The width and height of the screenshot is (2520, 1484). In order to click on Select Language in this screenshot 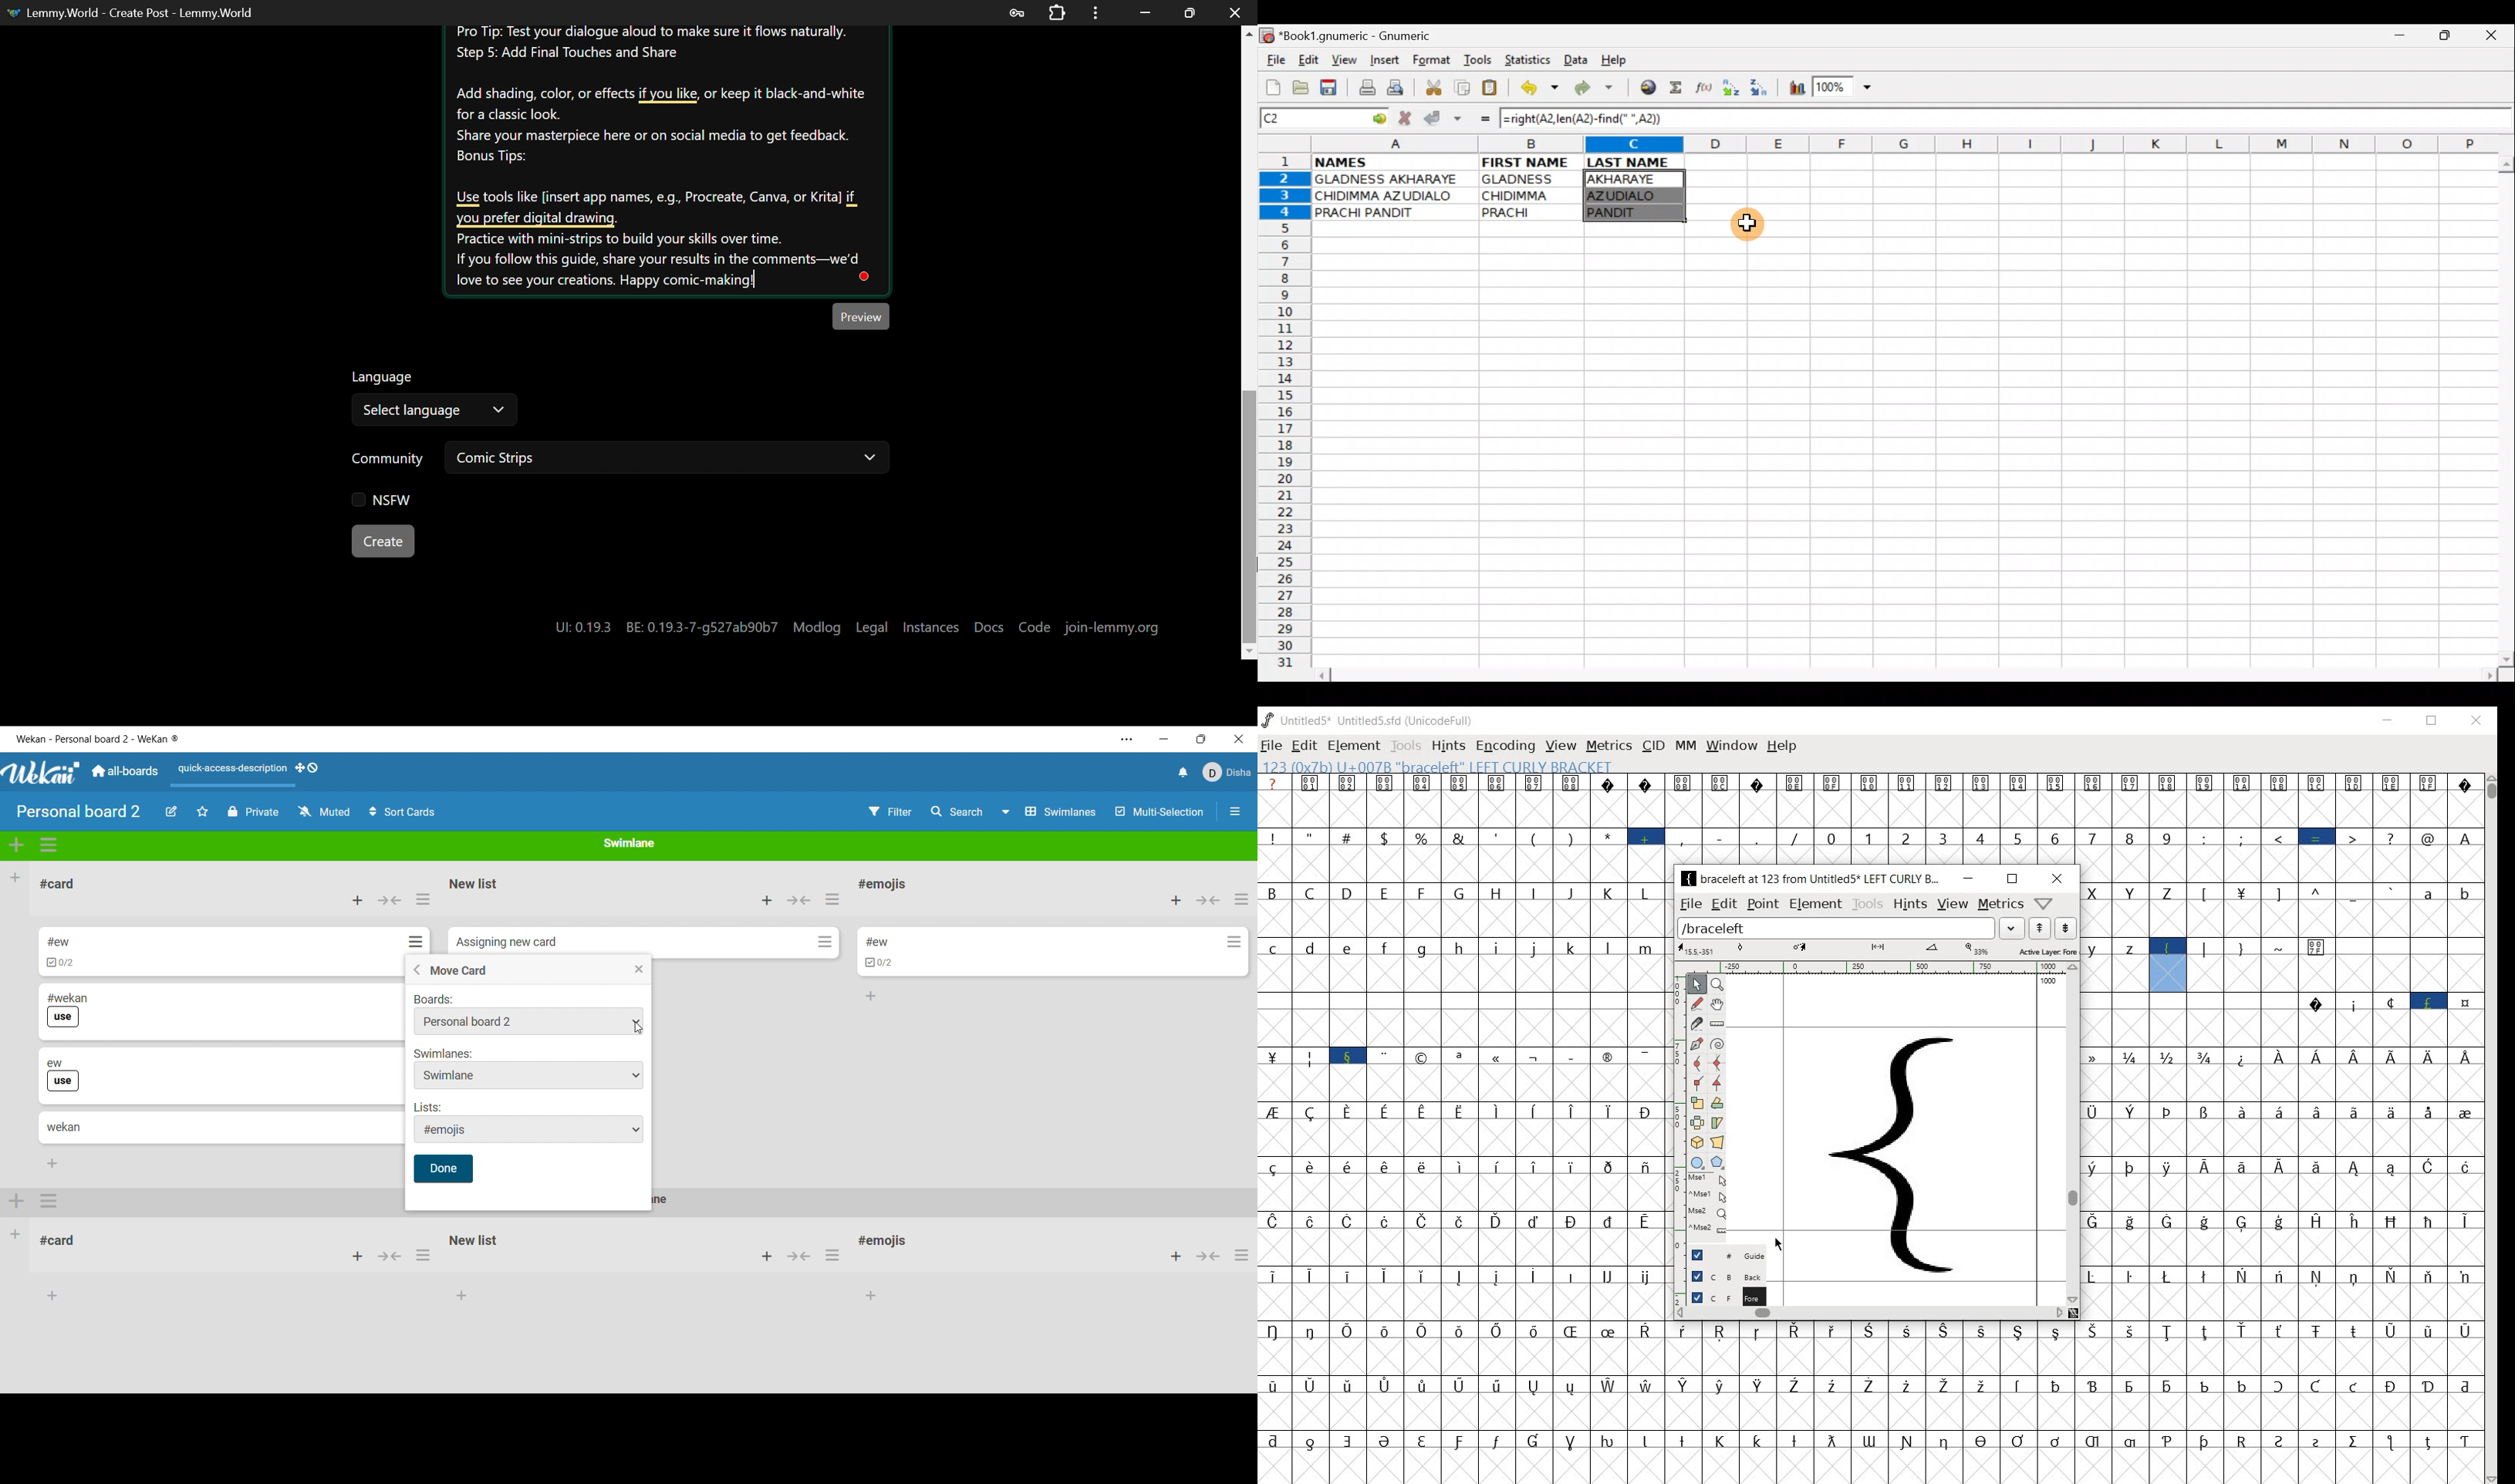, I will do `click(475, 396)`.